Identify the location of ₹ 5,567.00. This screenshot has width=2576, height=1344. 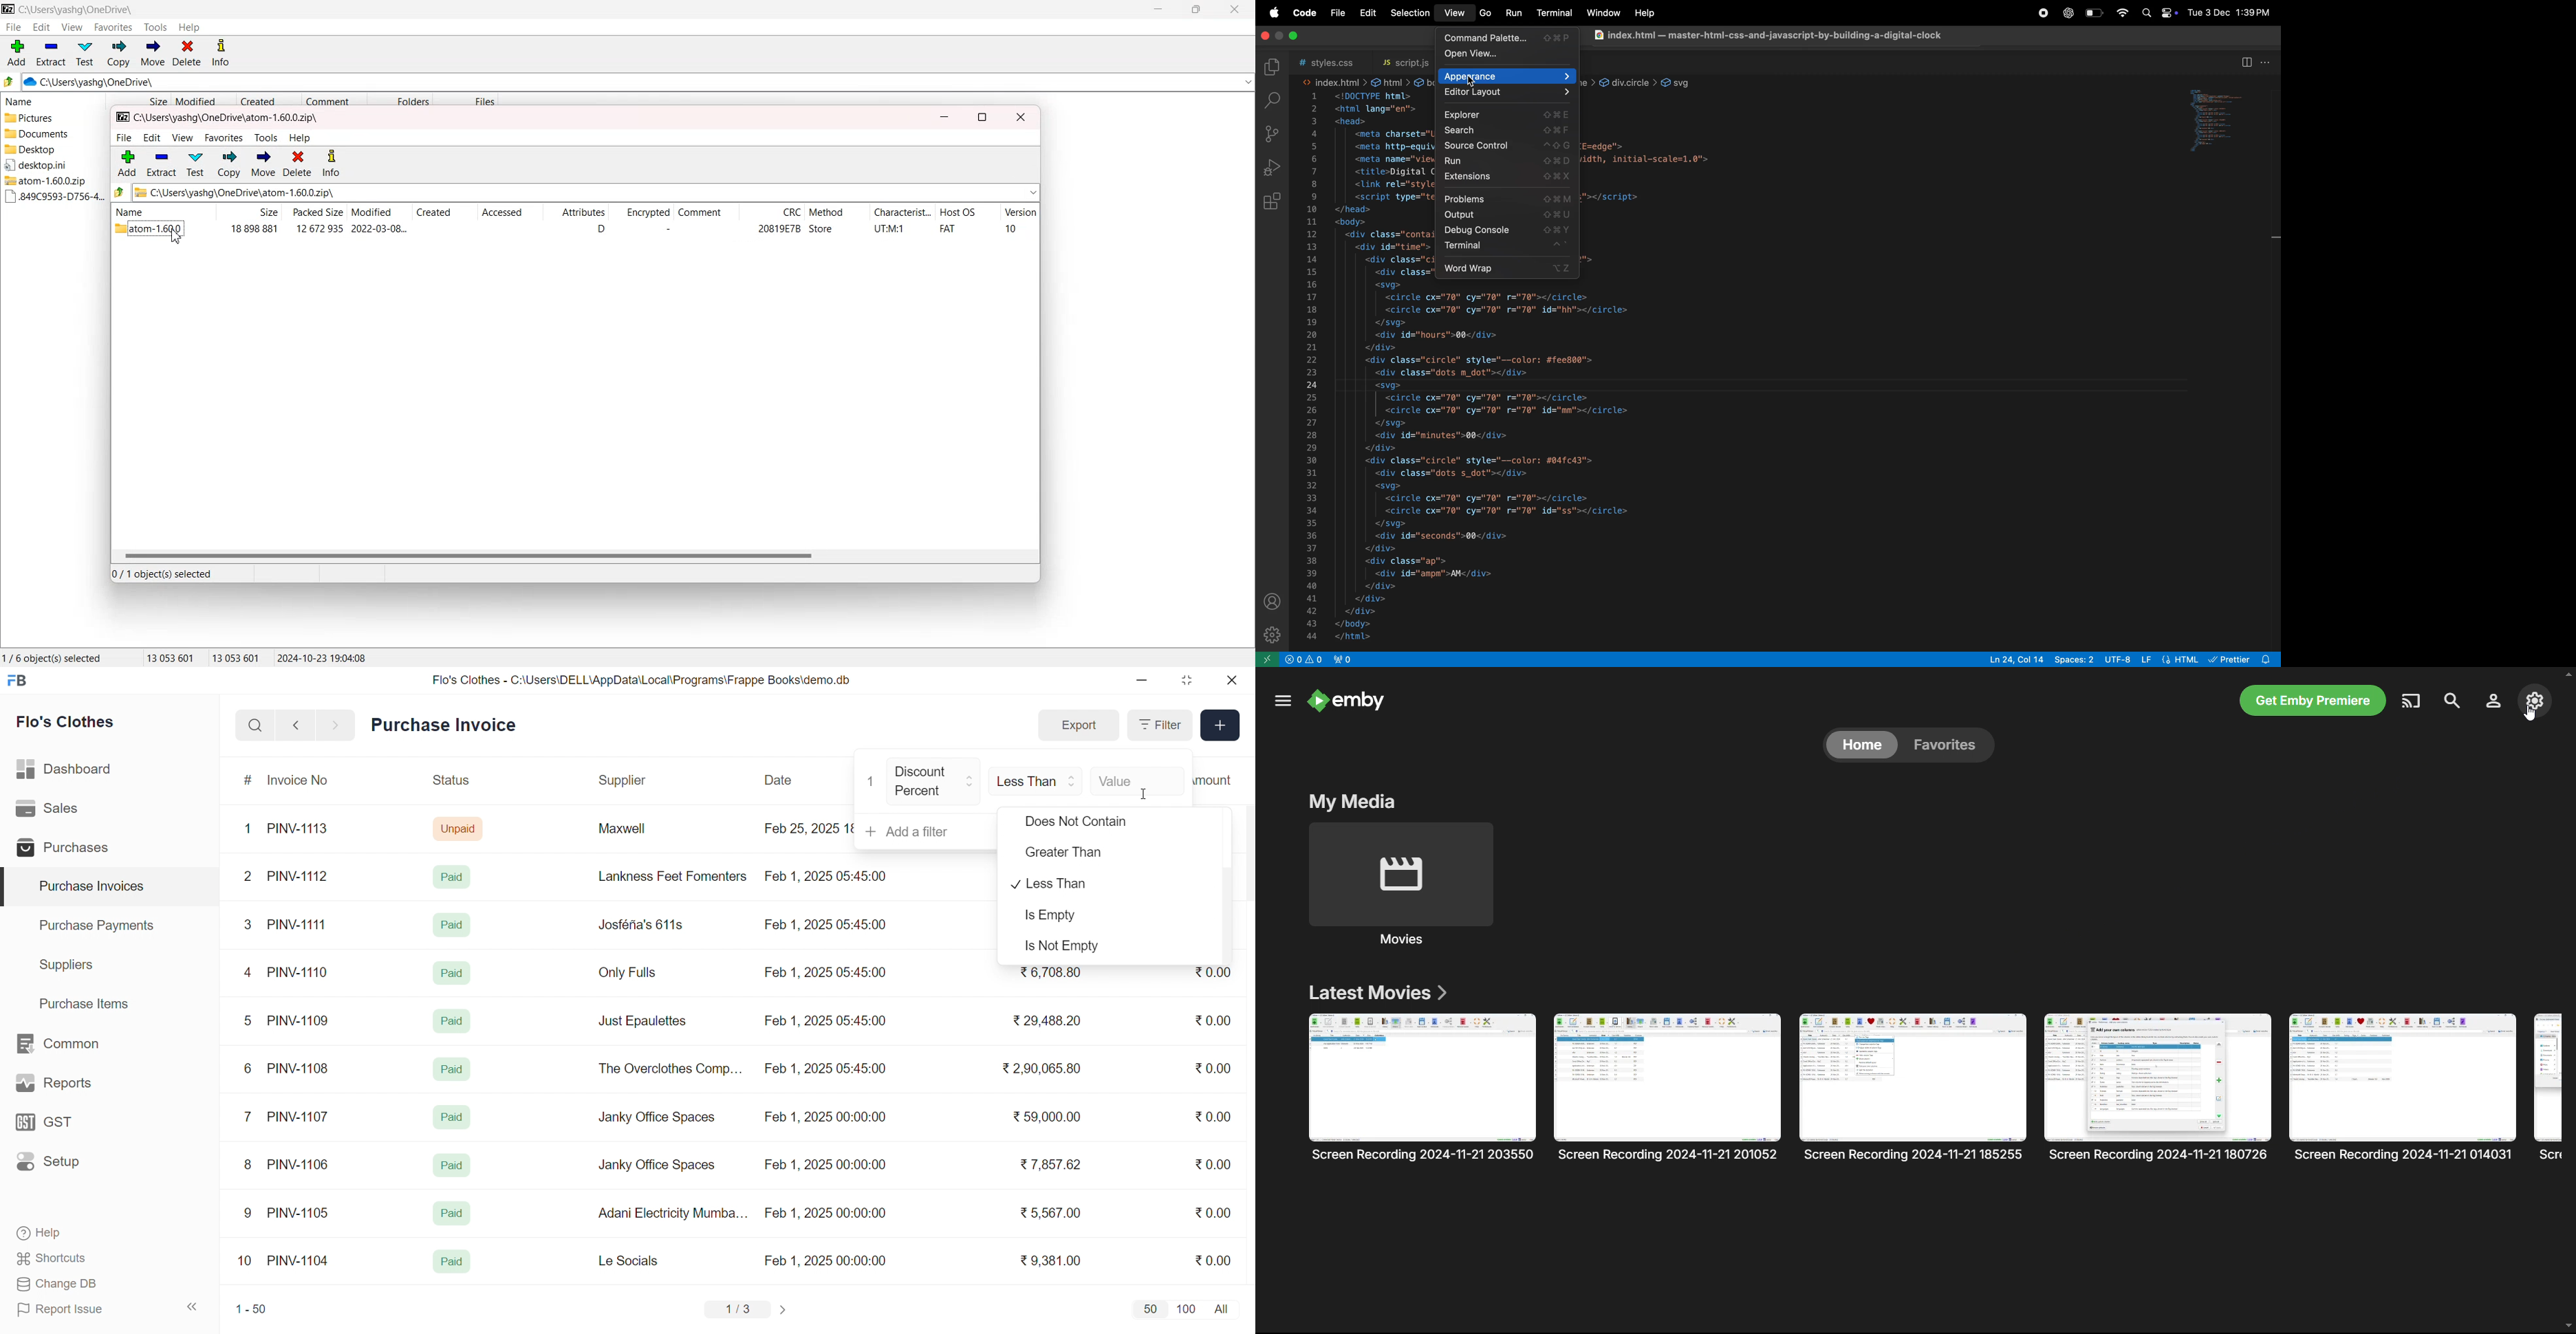
(1048, 1212).